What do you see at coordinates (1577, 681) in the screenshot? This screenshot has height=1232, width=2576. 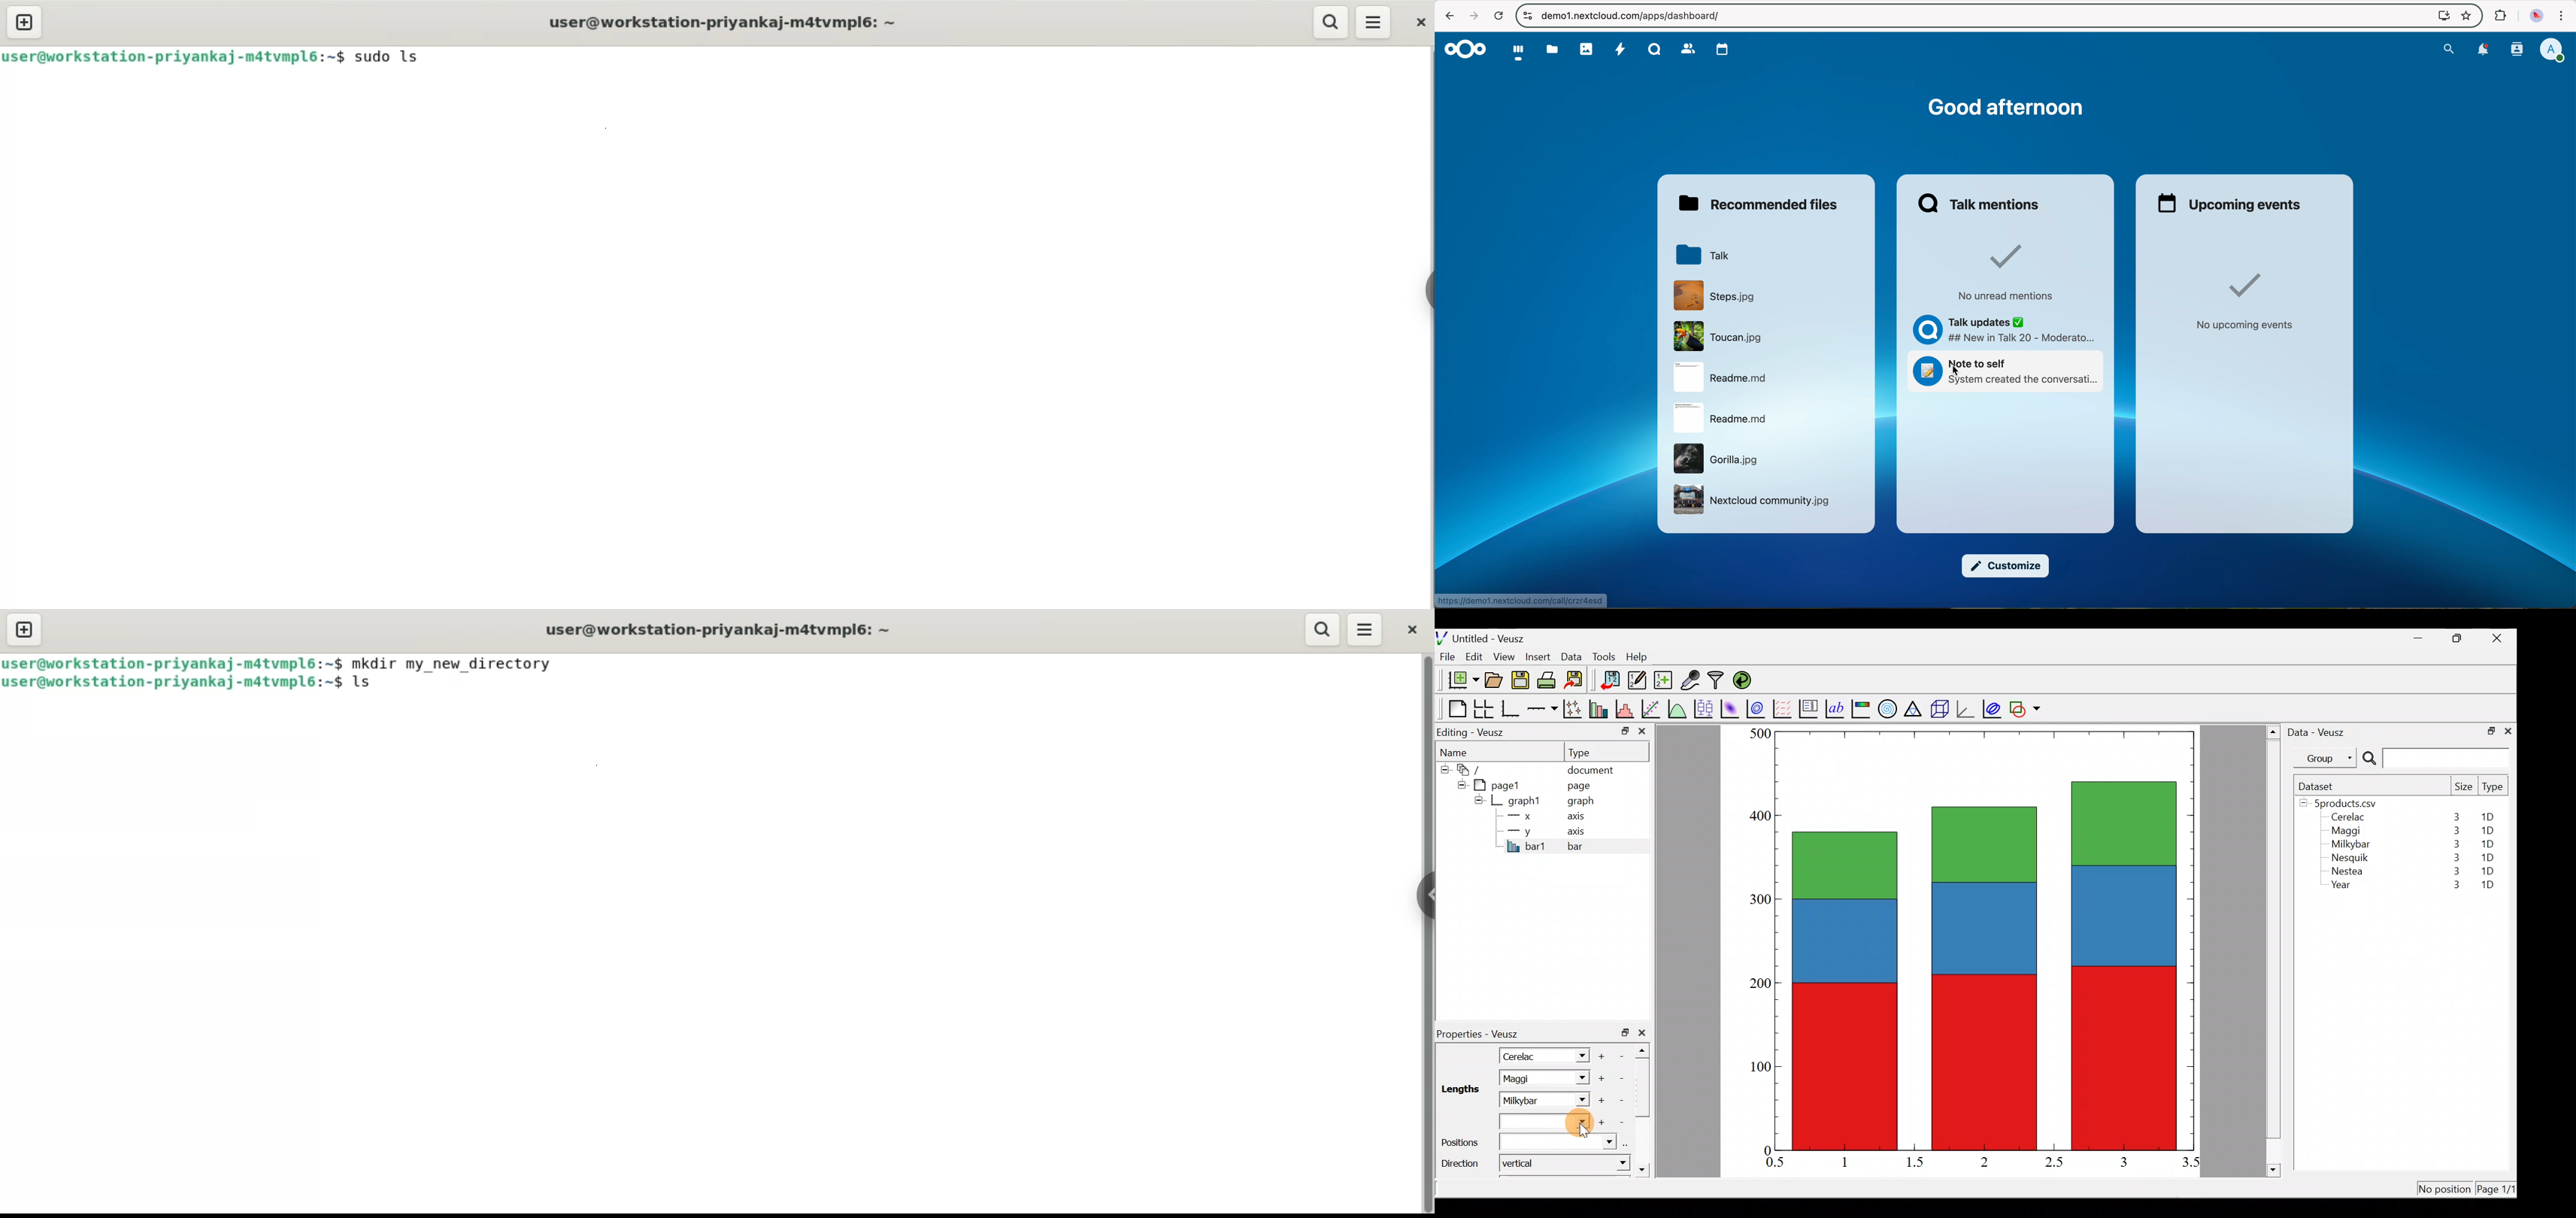 I see `Export to graphics format` at bounding box center [1577, 681].